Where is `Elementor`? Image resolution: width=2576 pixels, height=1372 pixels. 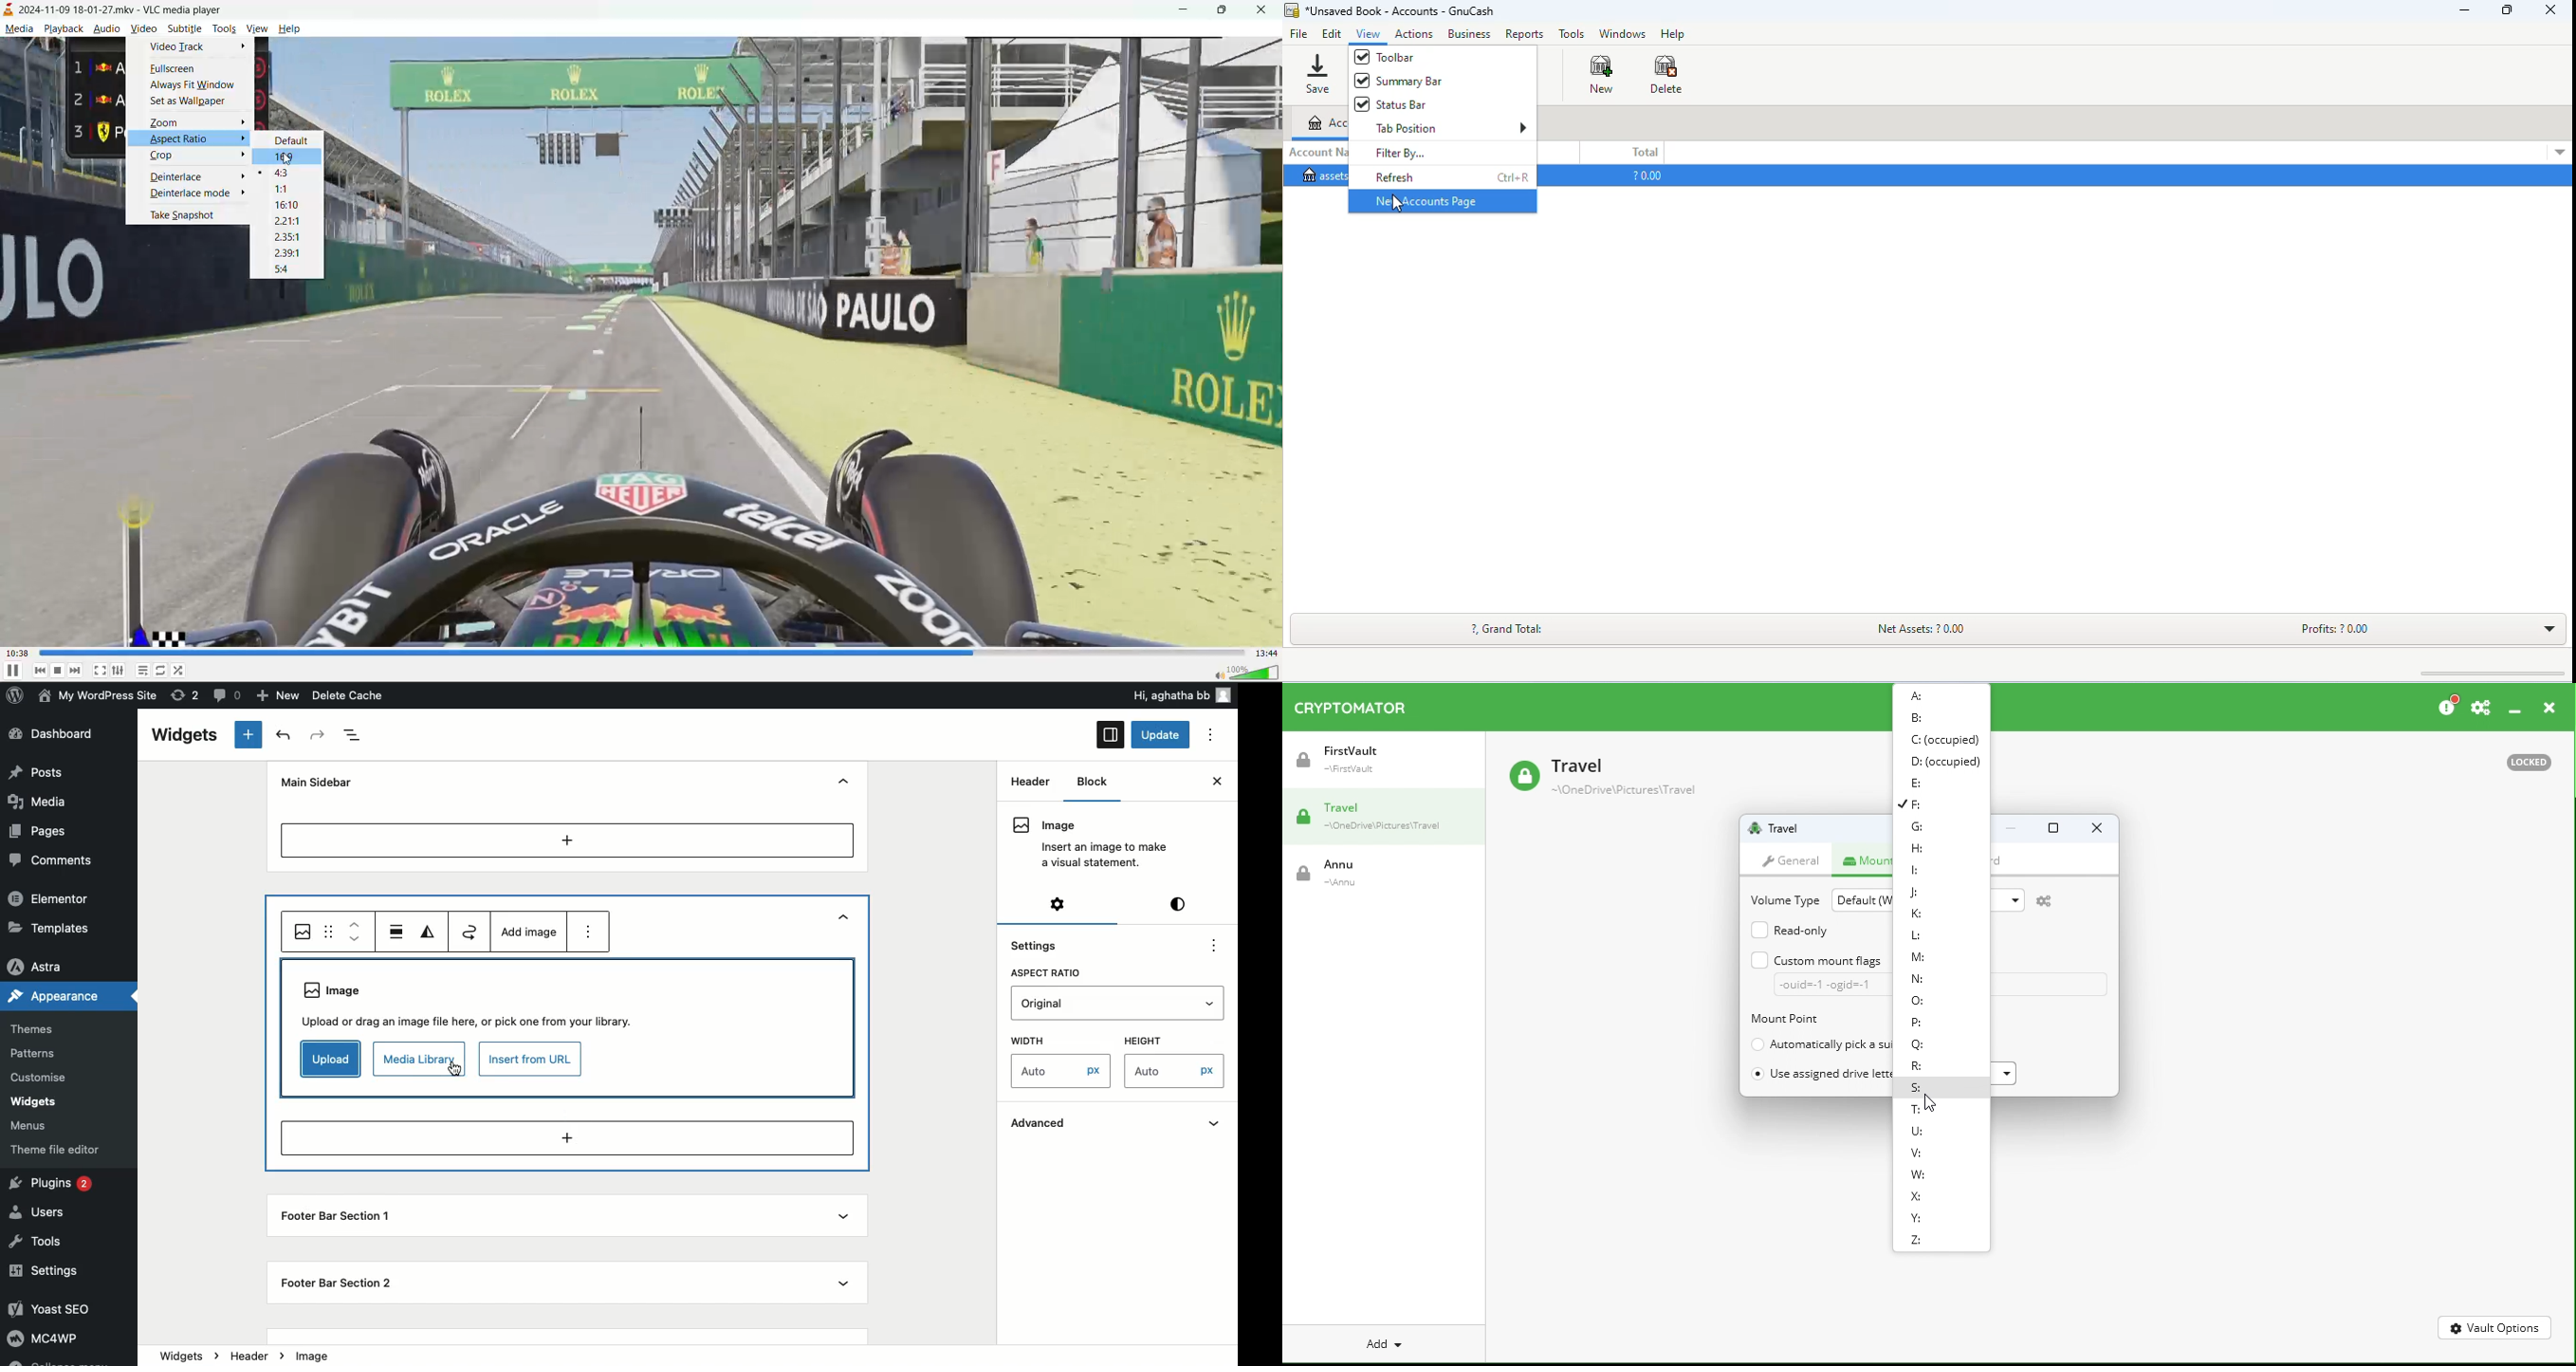
Elementor is located at coordinates (50, 897).